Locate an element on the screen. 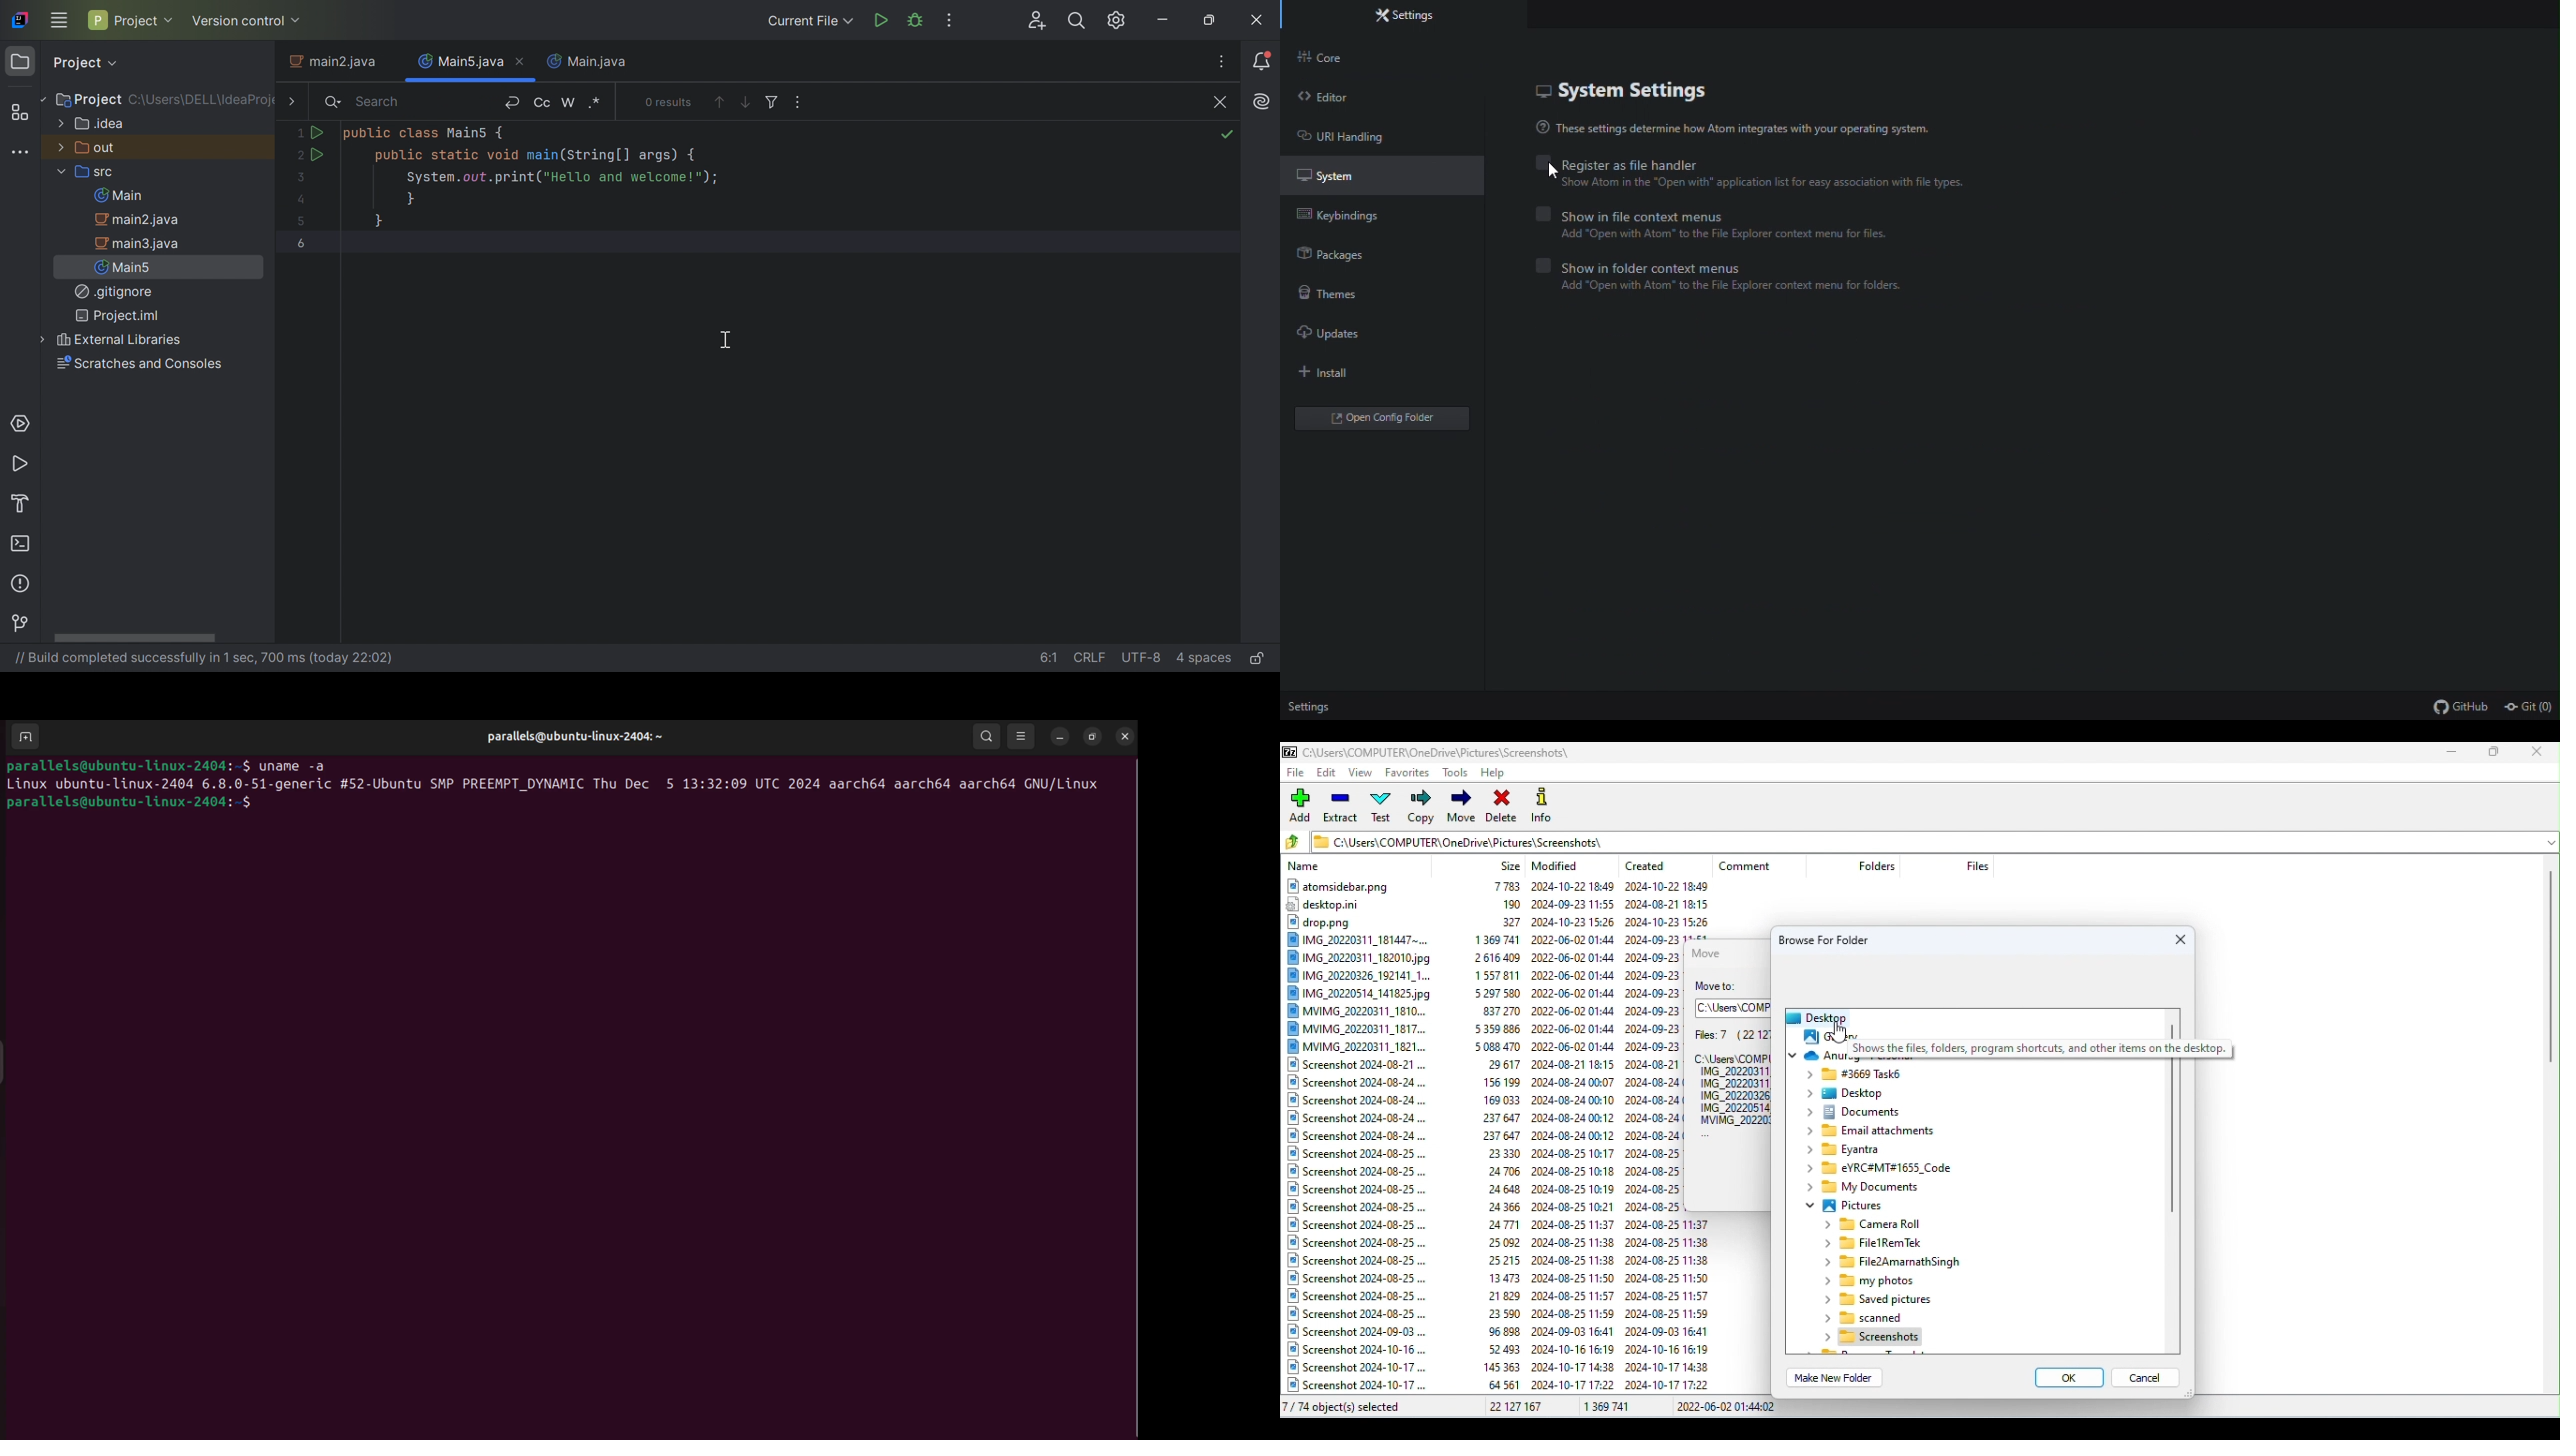 Image resolution: width=2576 pixels, height=1456 pixels. Minimize is located at coordinates (2454, 750).